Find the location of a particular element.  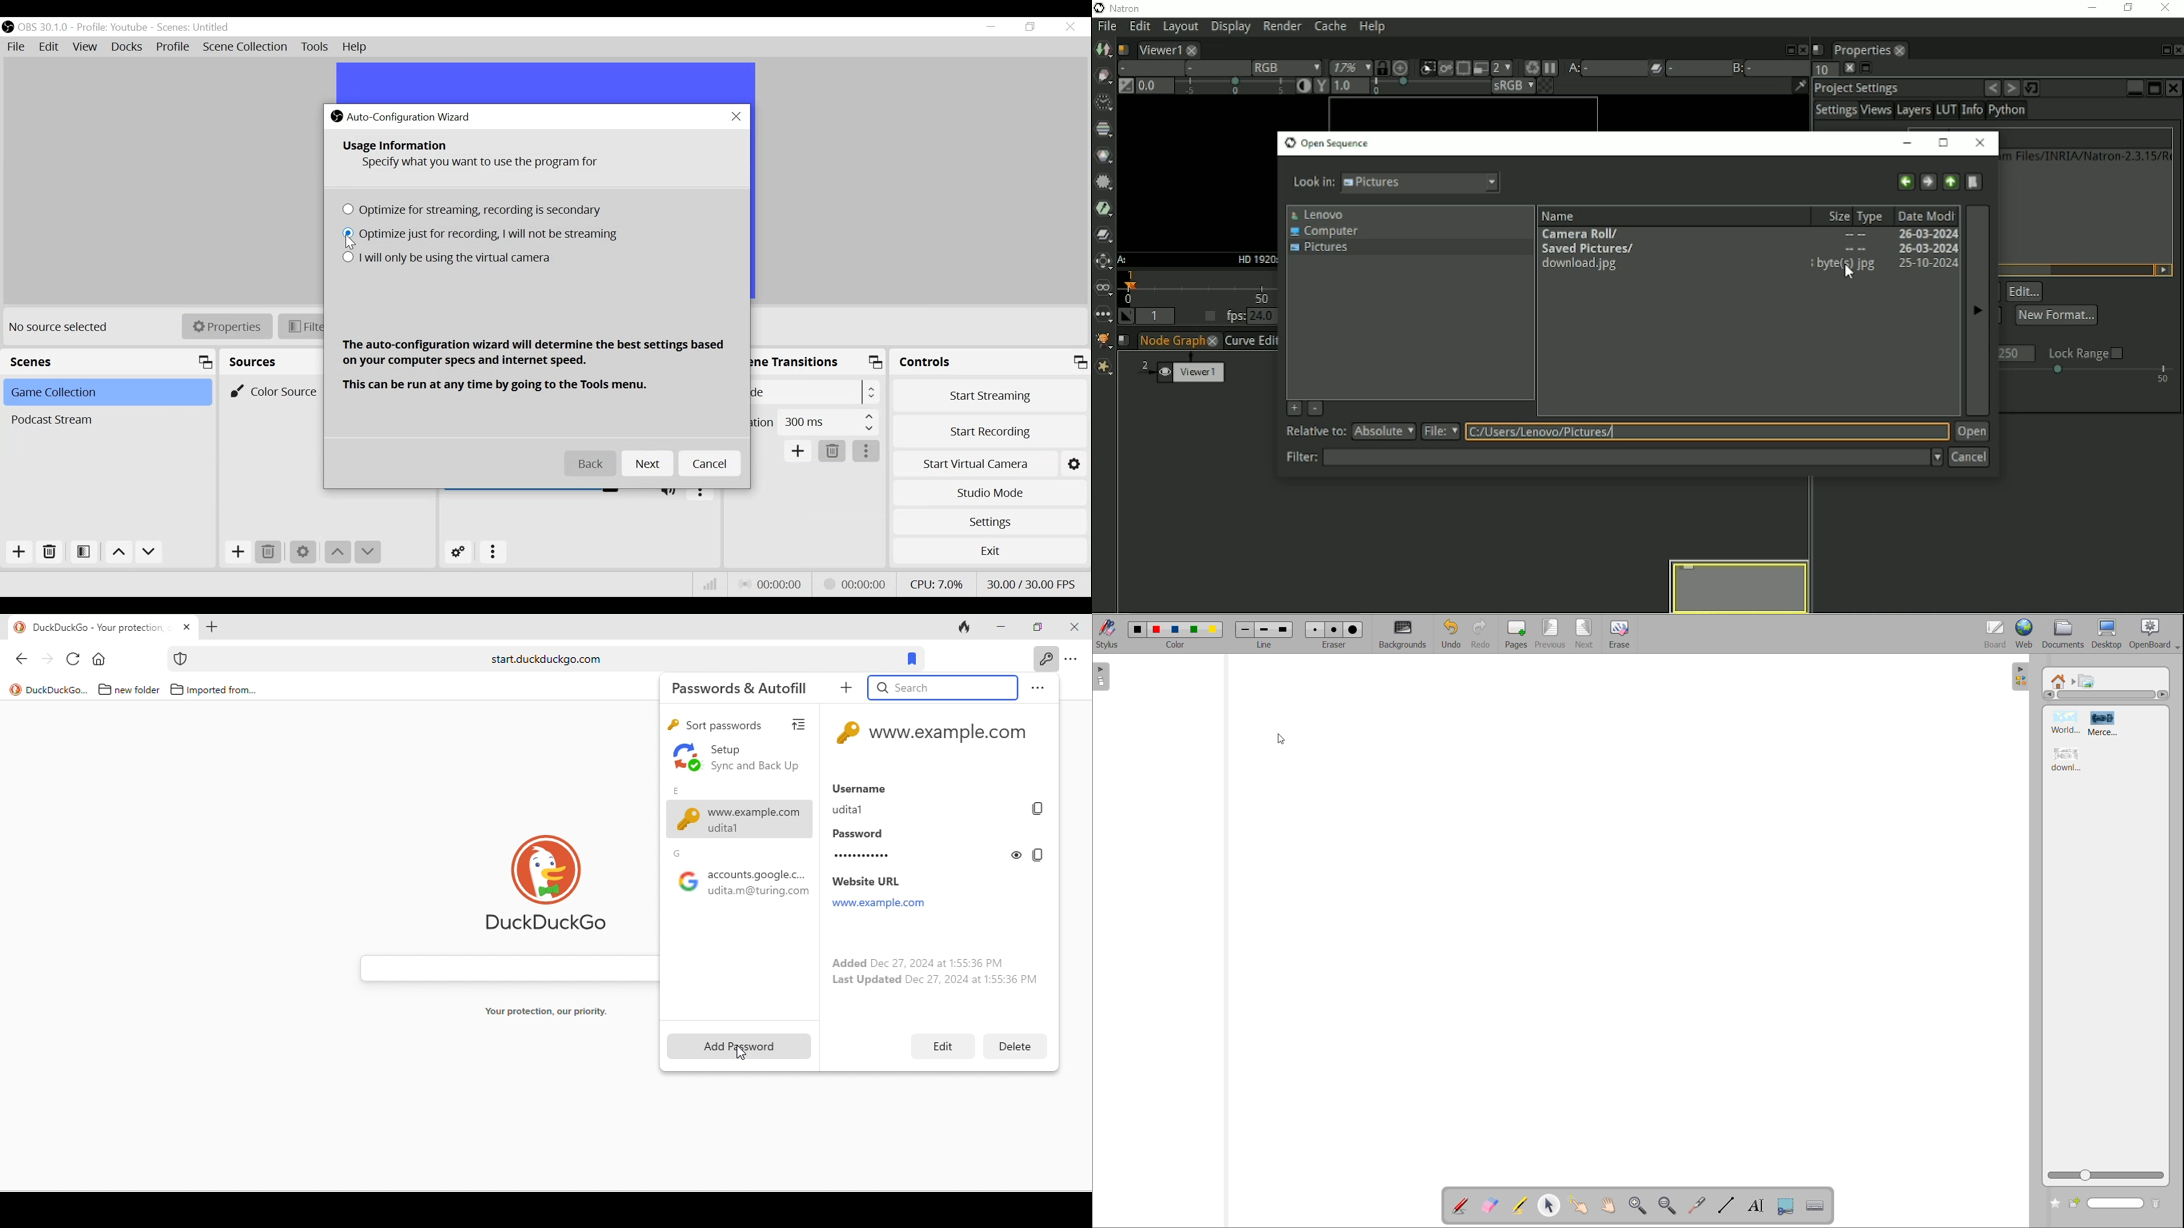

Settings is located at coordinates (988, 522).